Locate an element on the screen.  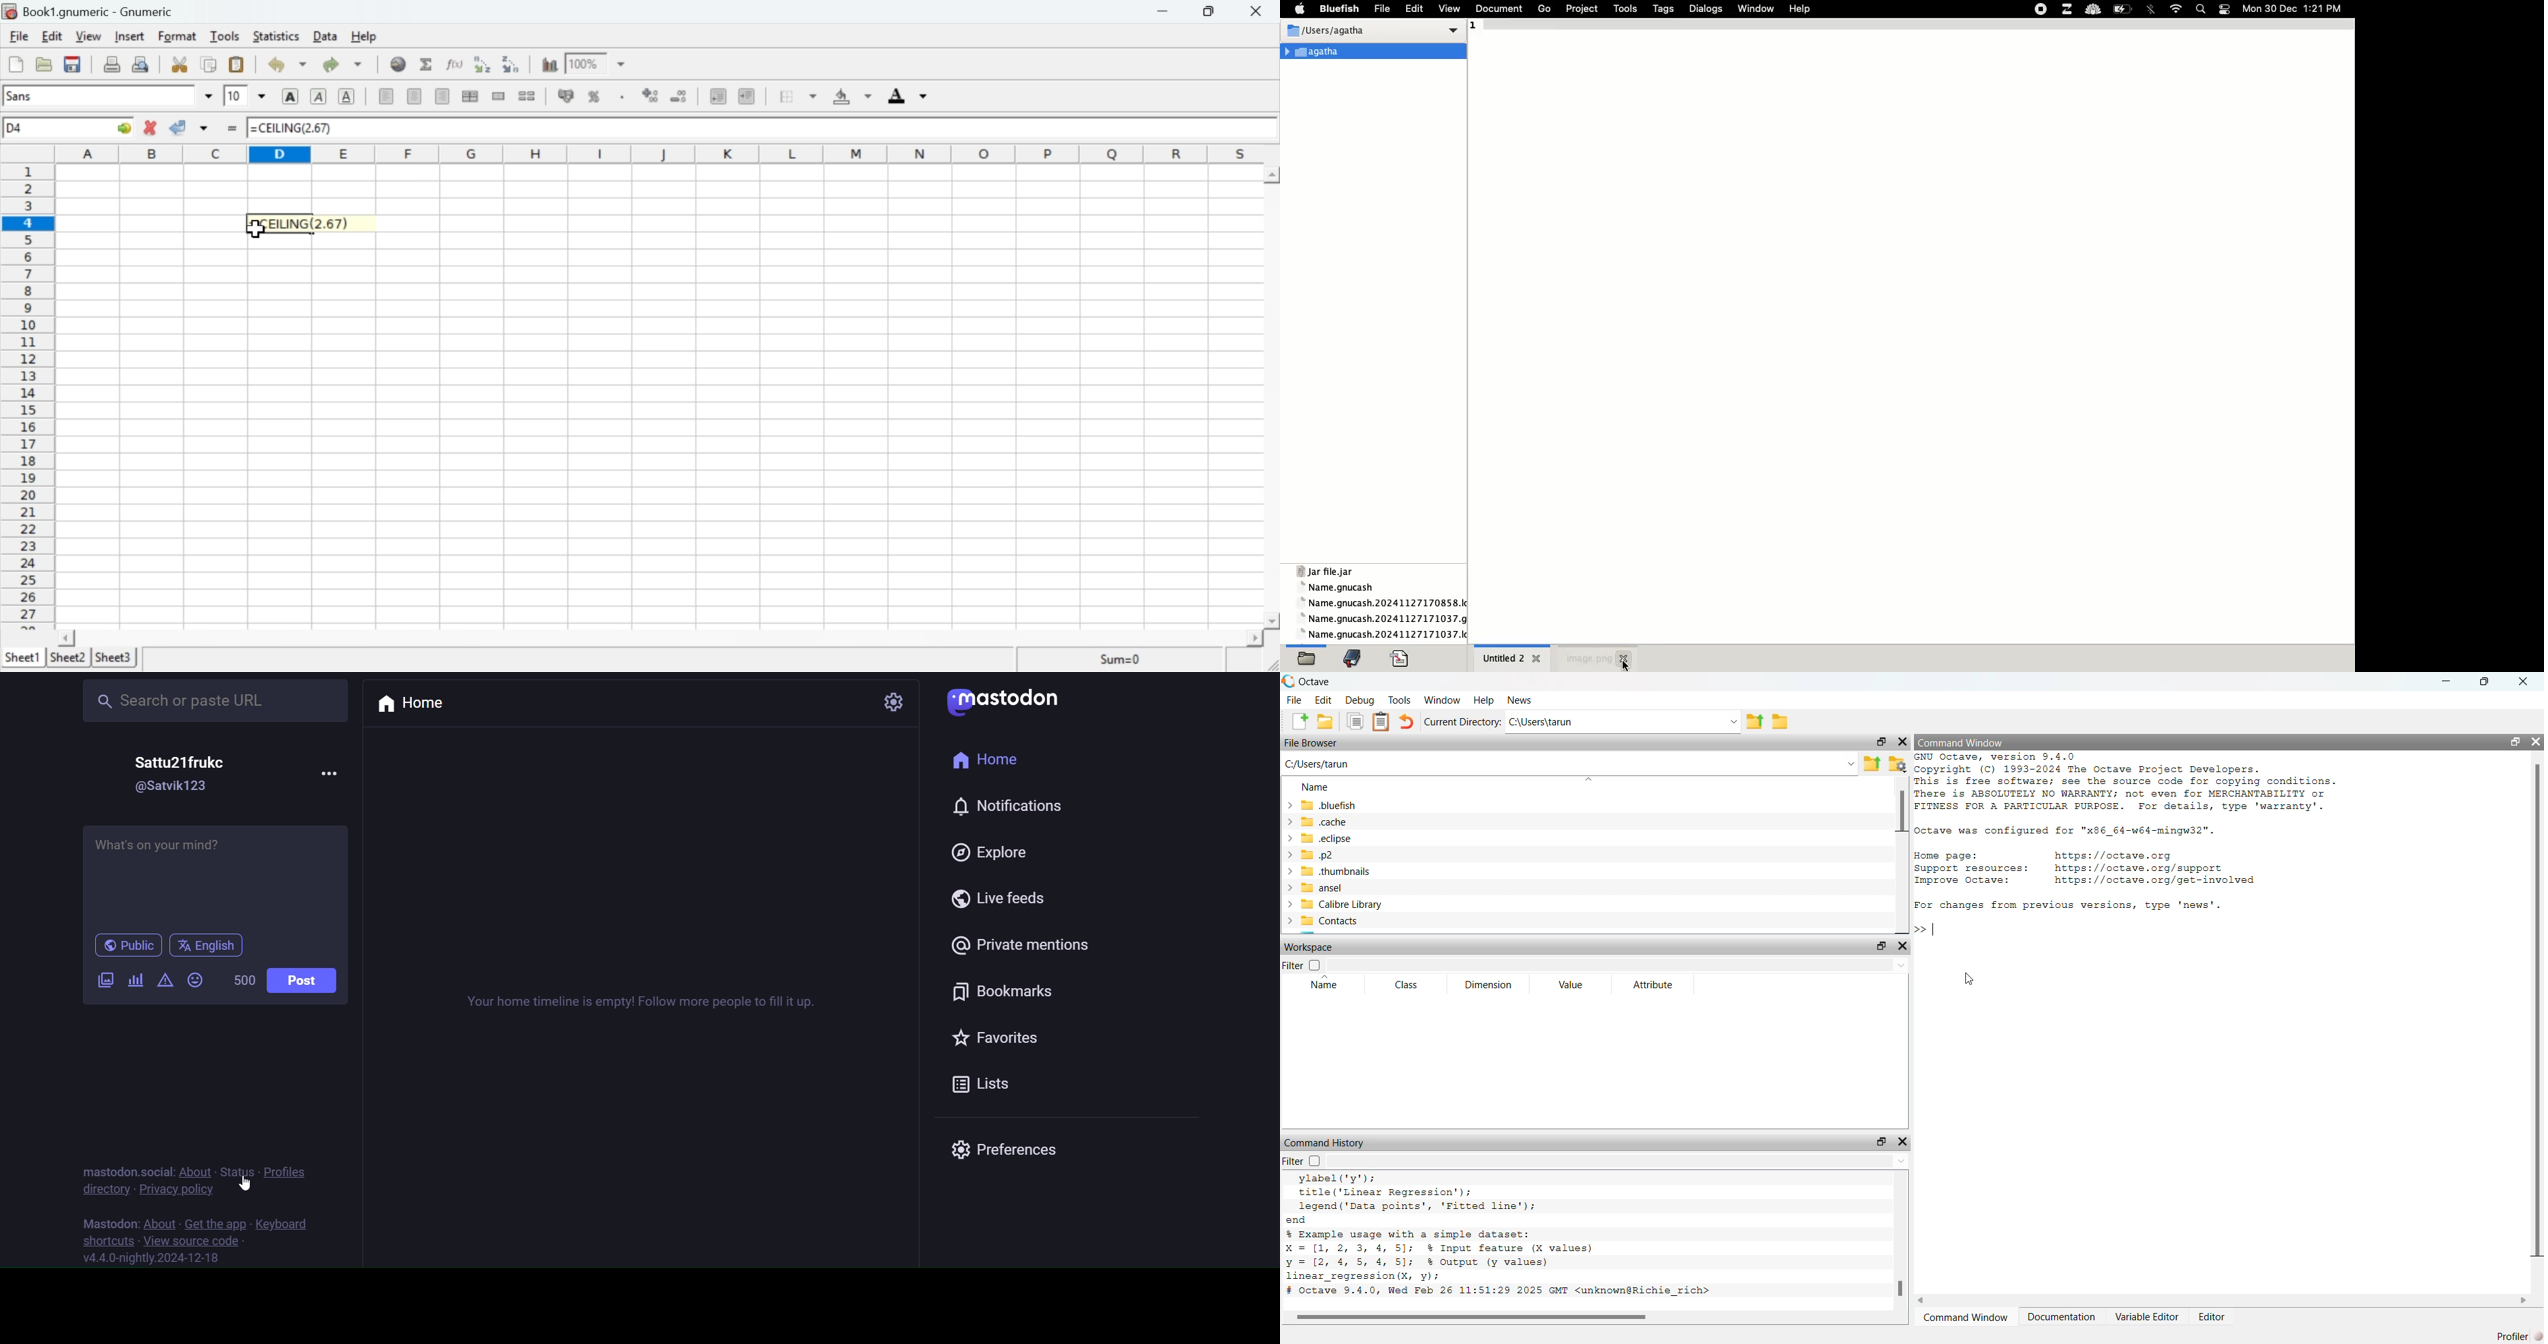
contacts is located at coordinates (1387, 924).